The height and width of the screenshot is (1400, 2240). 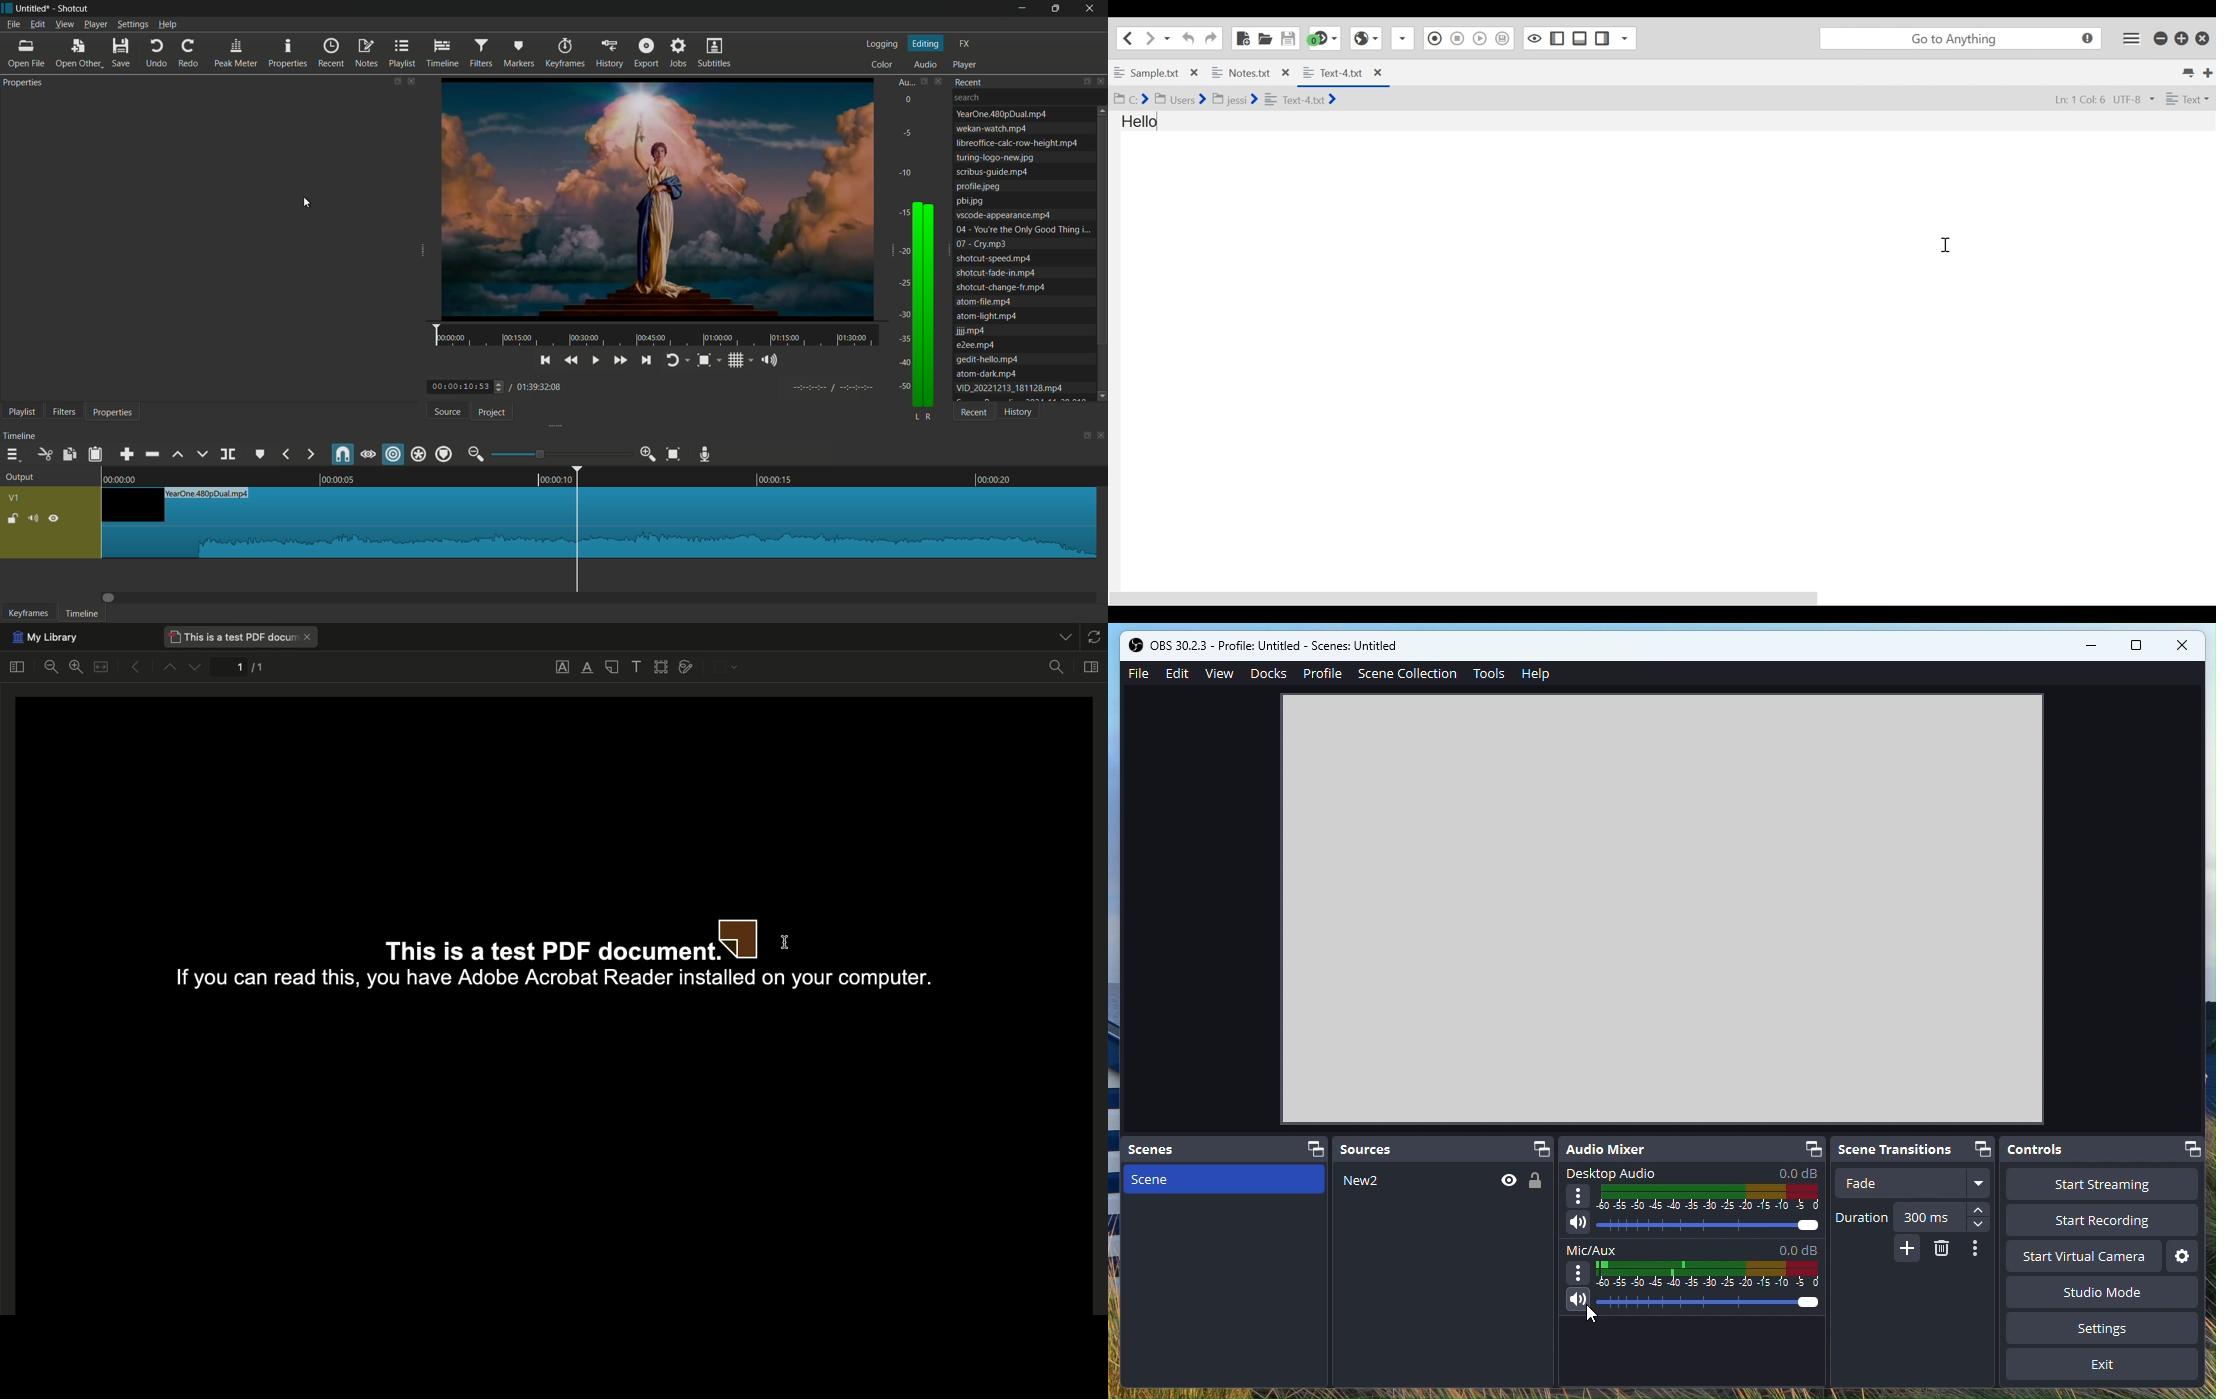 What do you see at coordinates (971, 332) in the screenshot?
I see `file-16` at bounding box center [971, 332].